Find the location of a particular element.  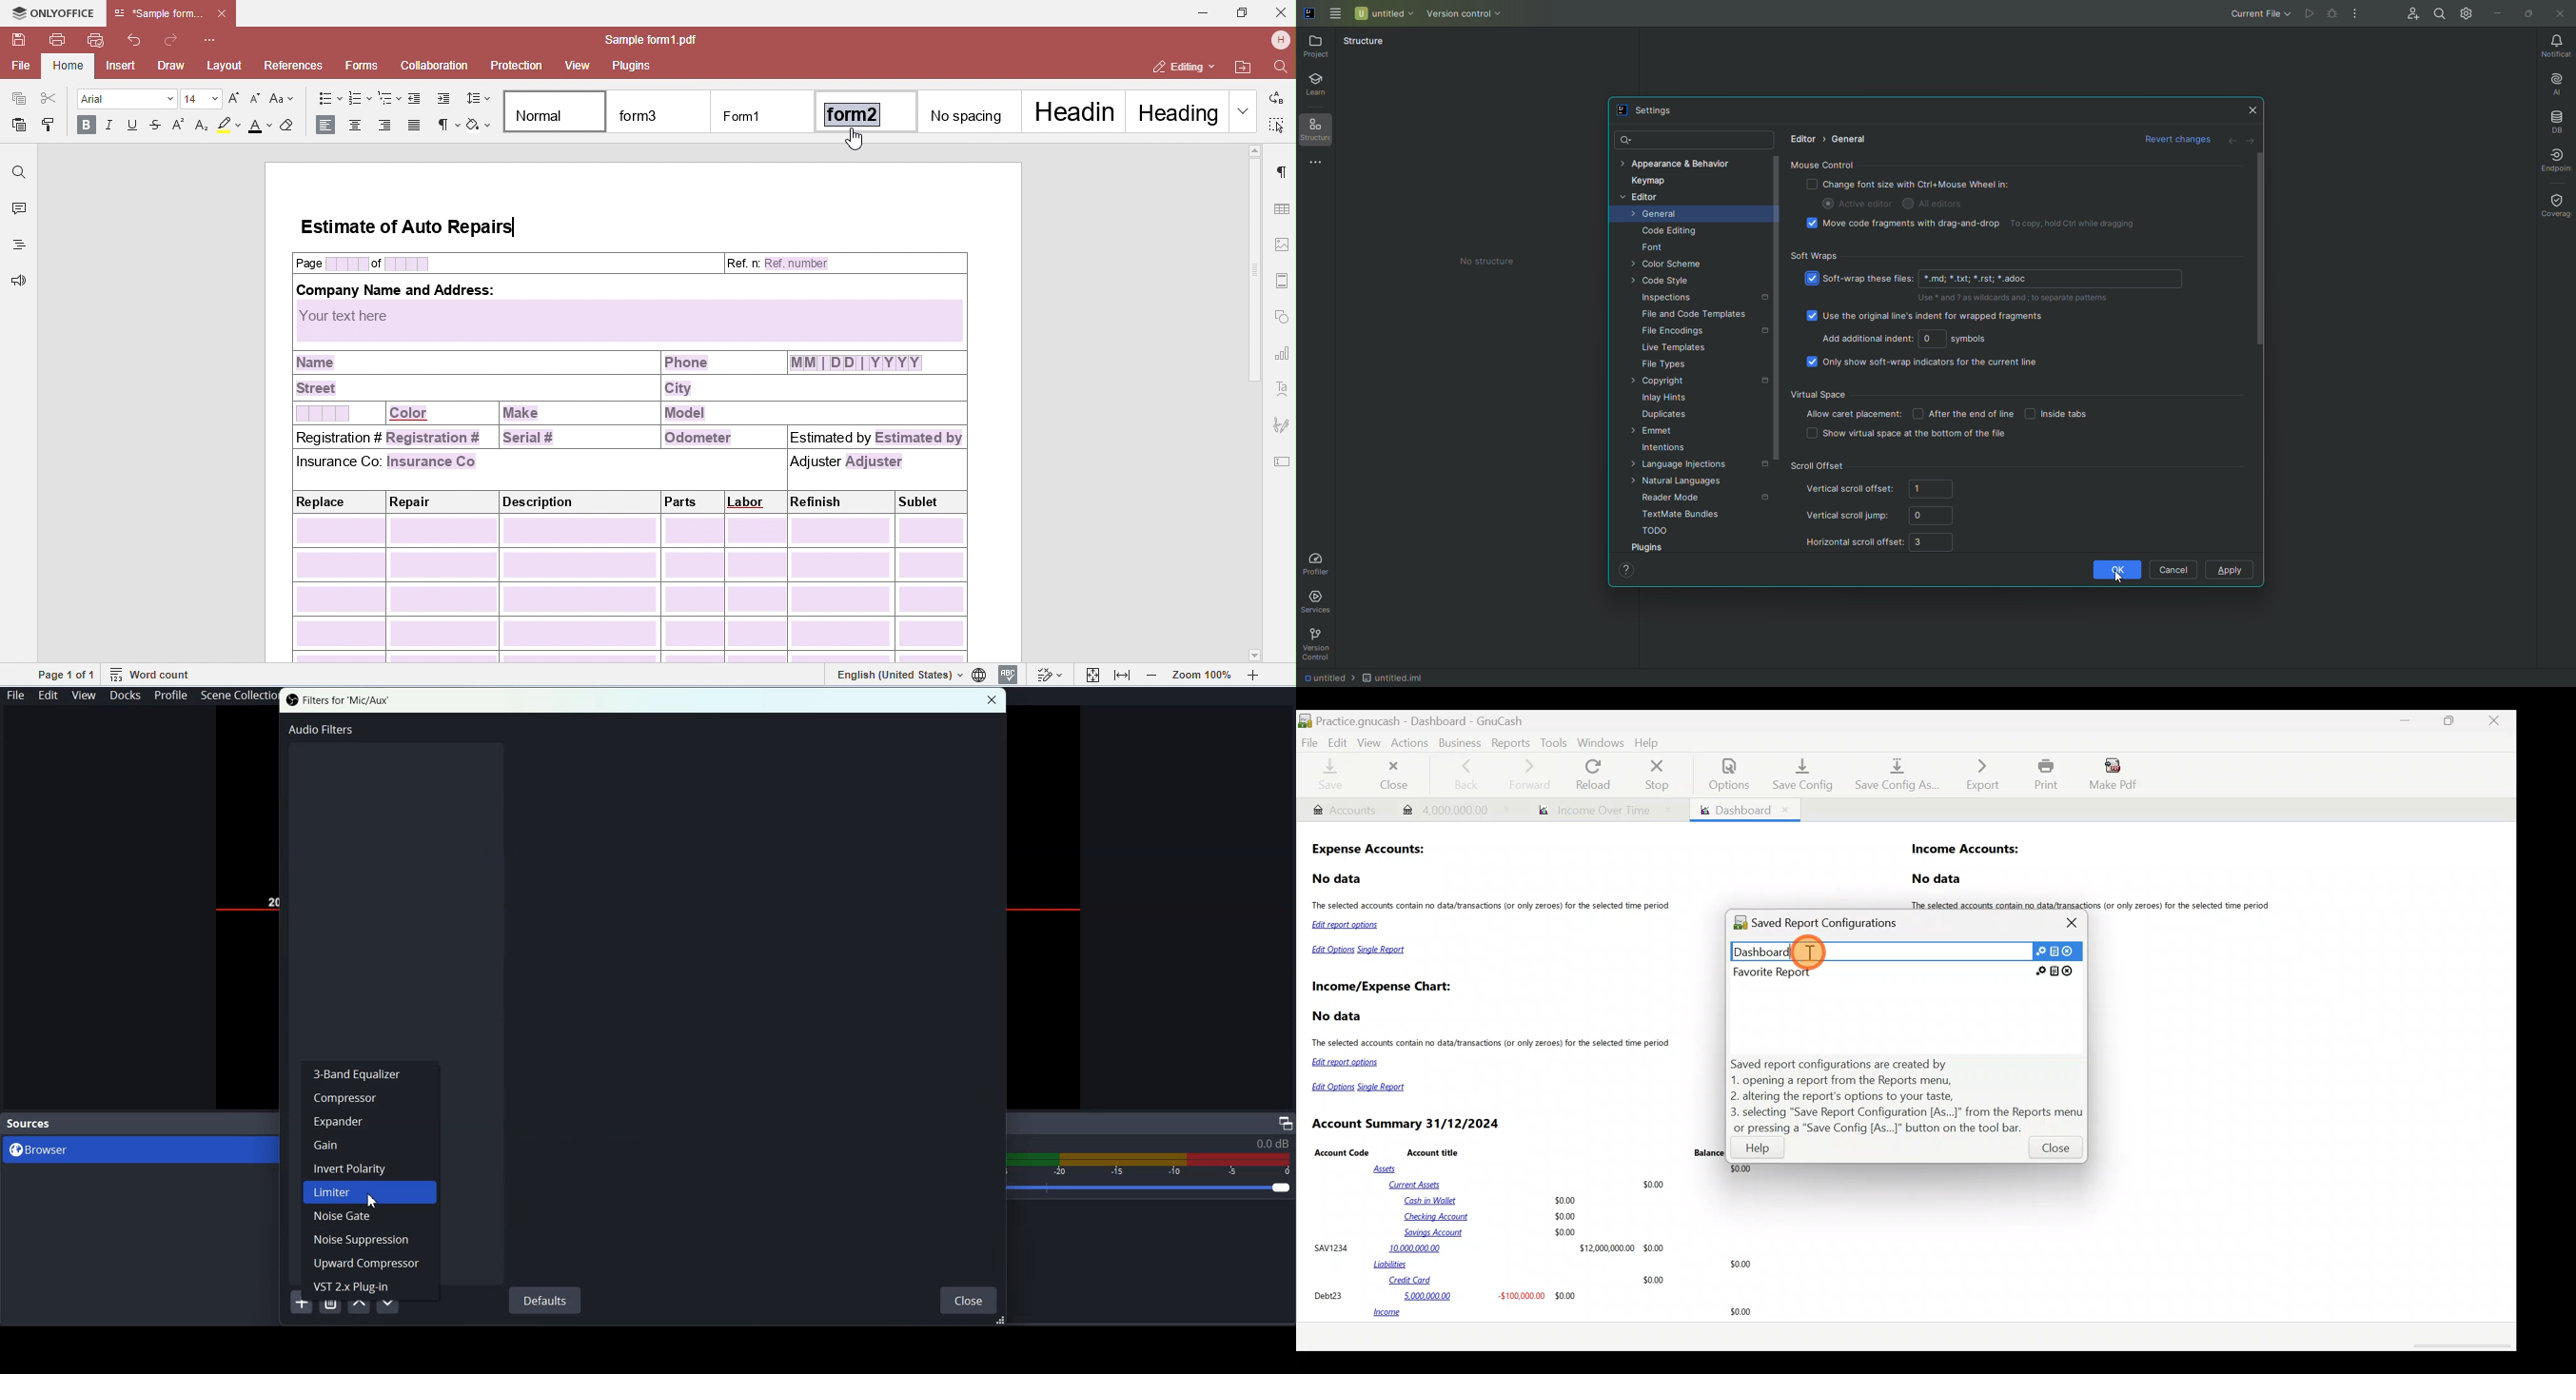

Close is located at coordinates (969, 1299).